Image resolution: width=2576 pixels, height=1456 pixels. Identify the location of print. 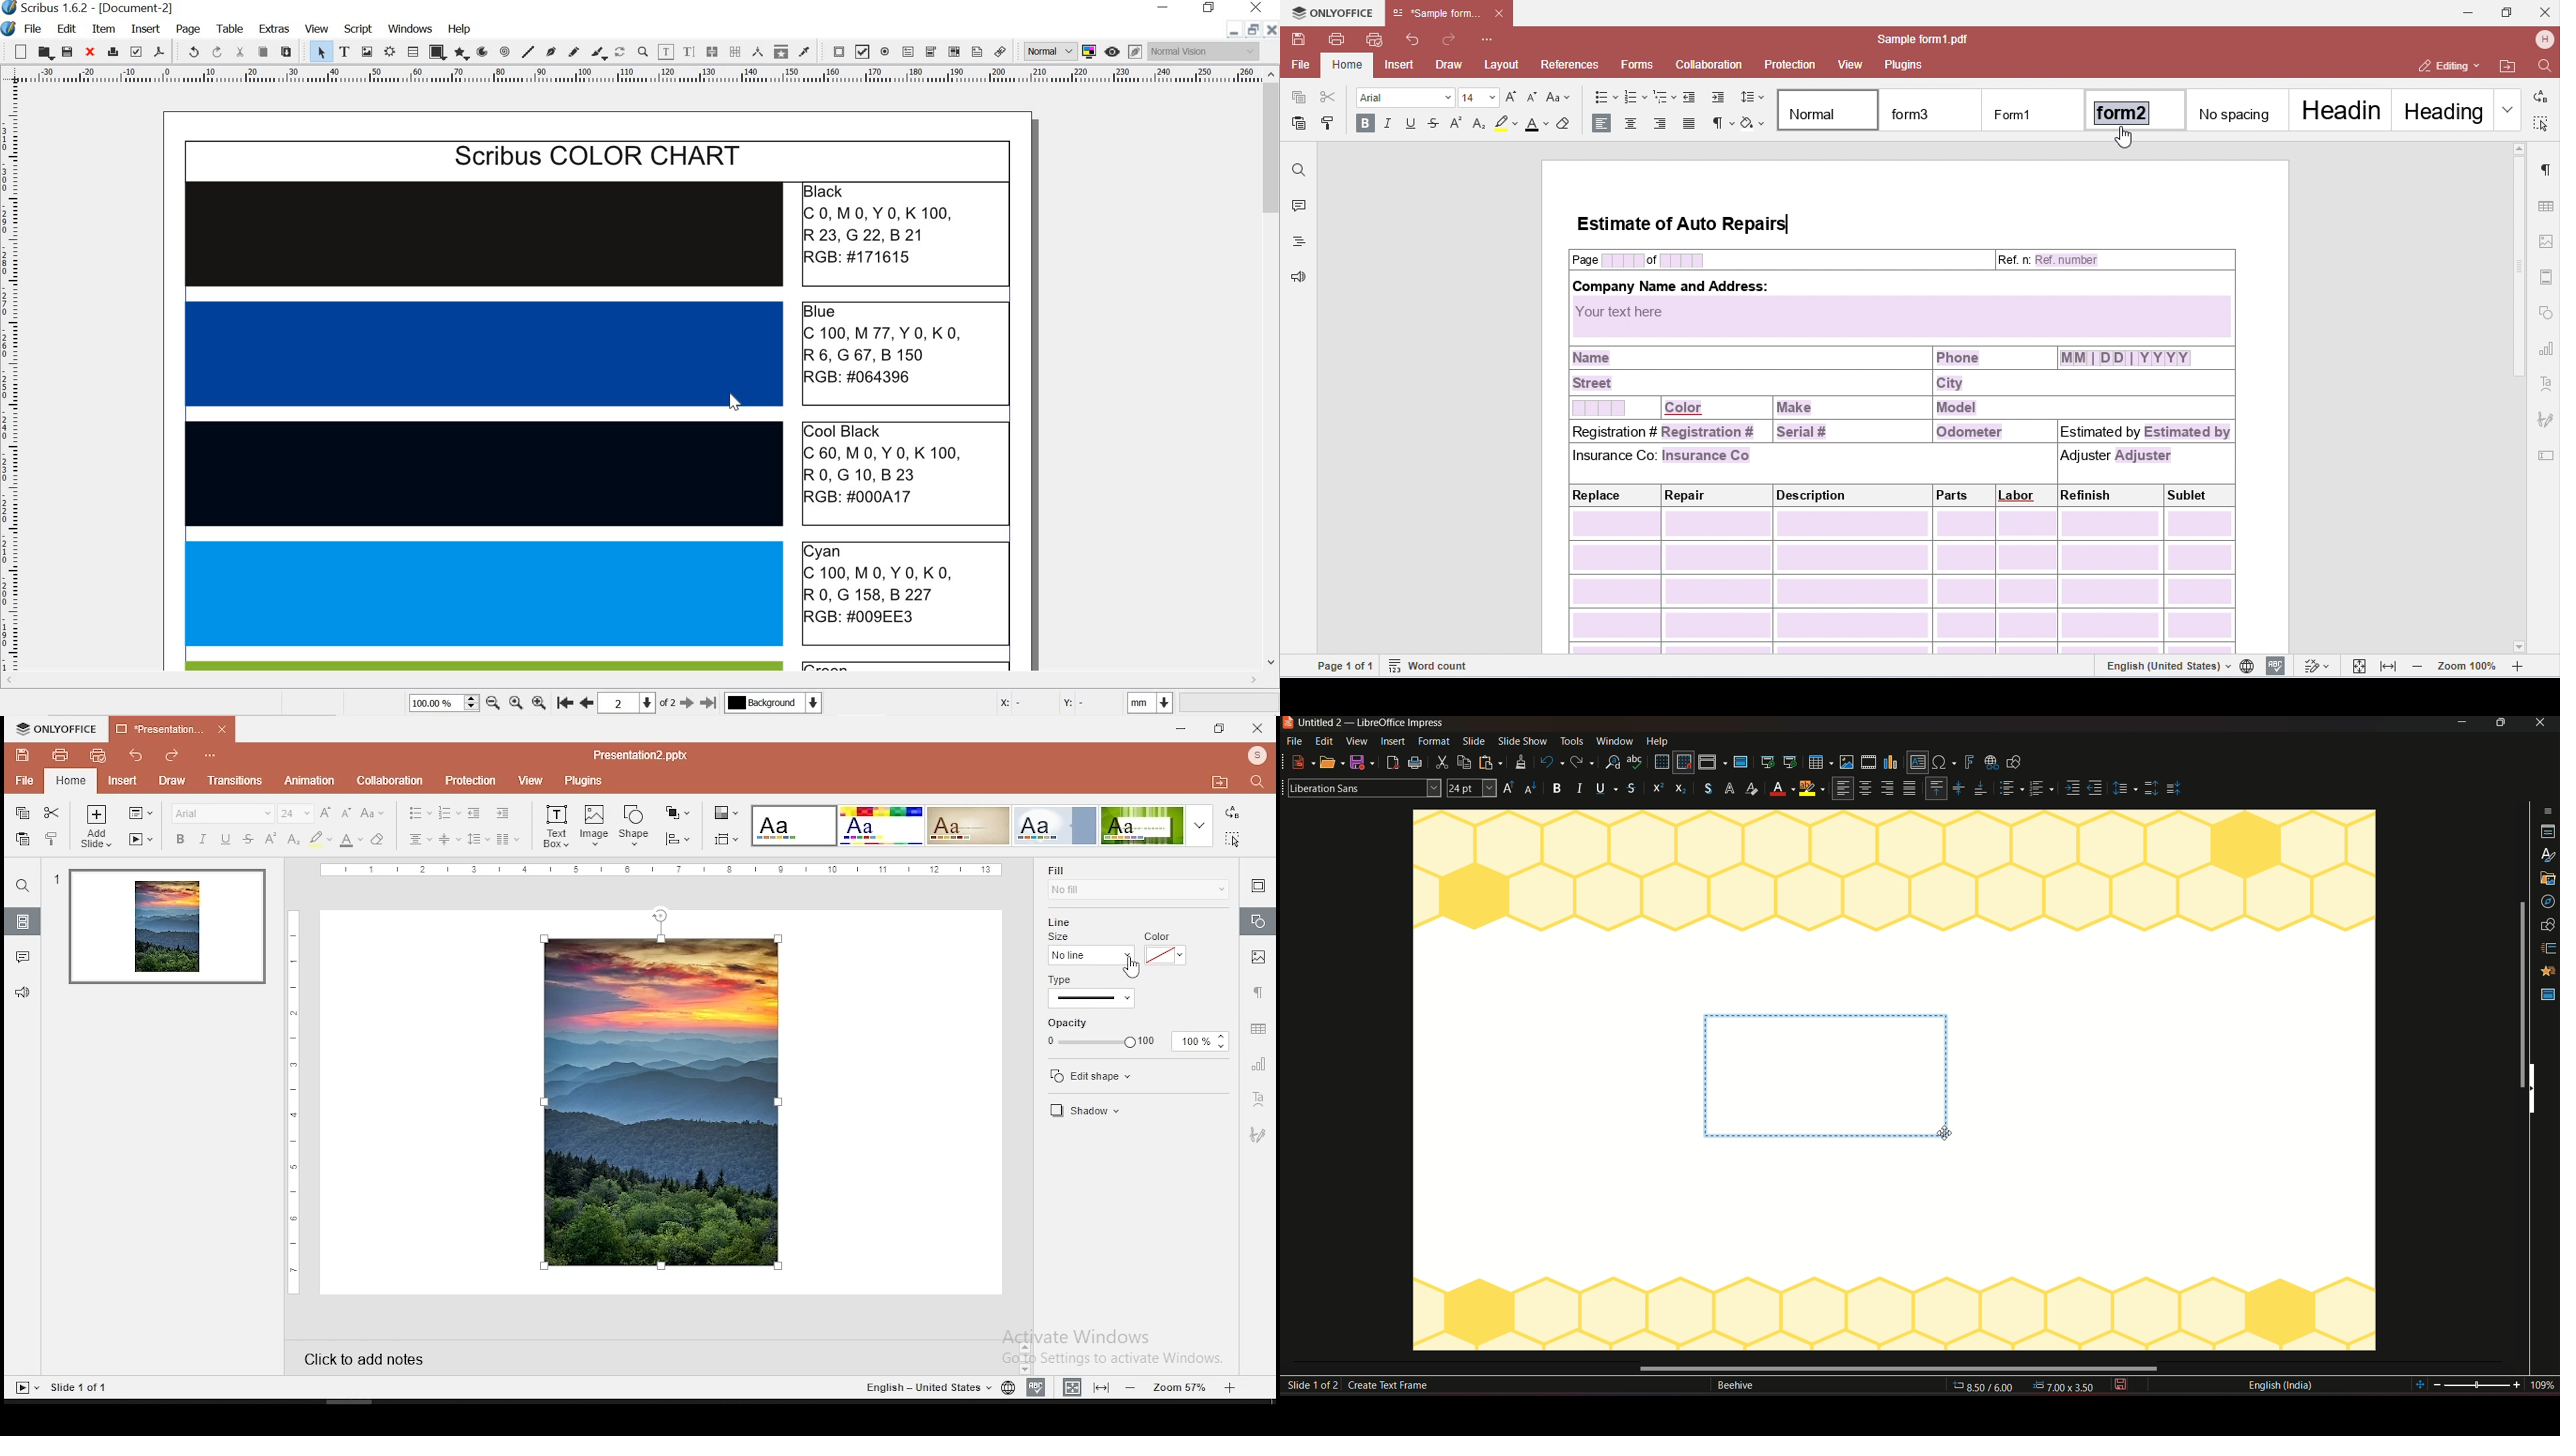
(112, 52).